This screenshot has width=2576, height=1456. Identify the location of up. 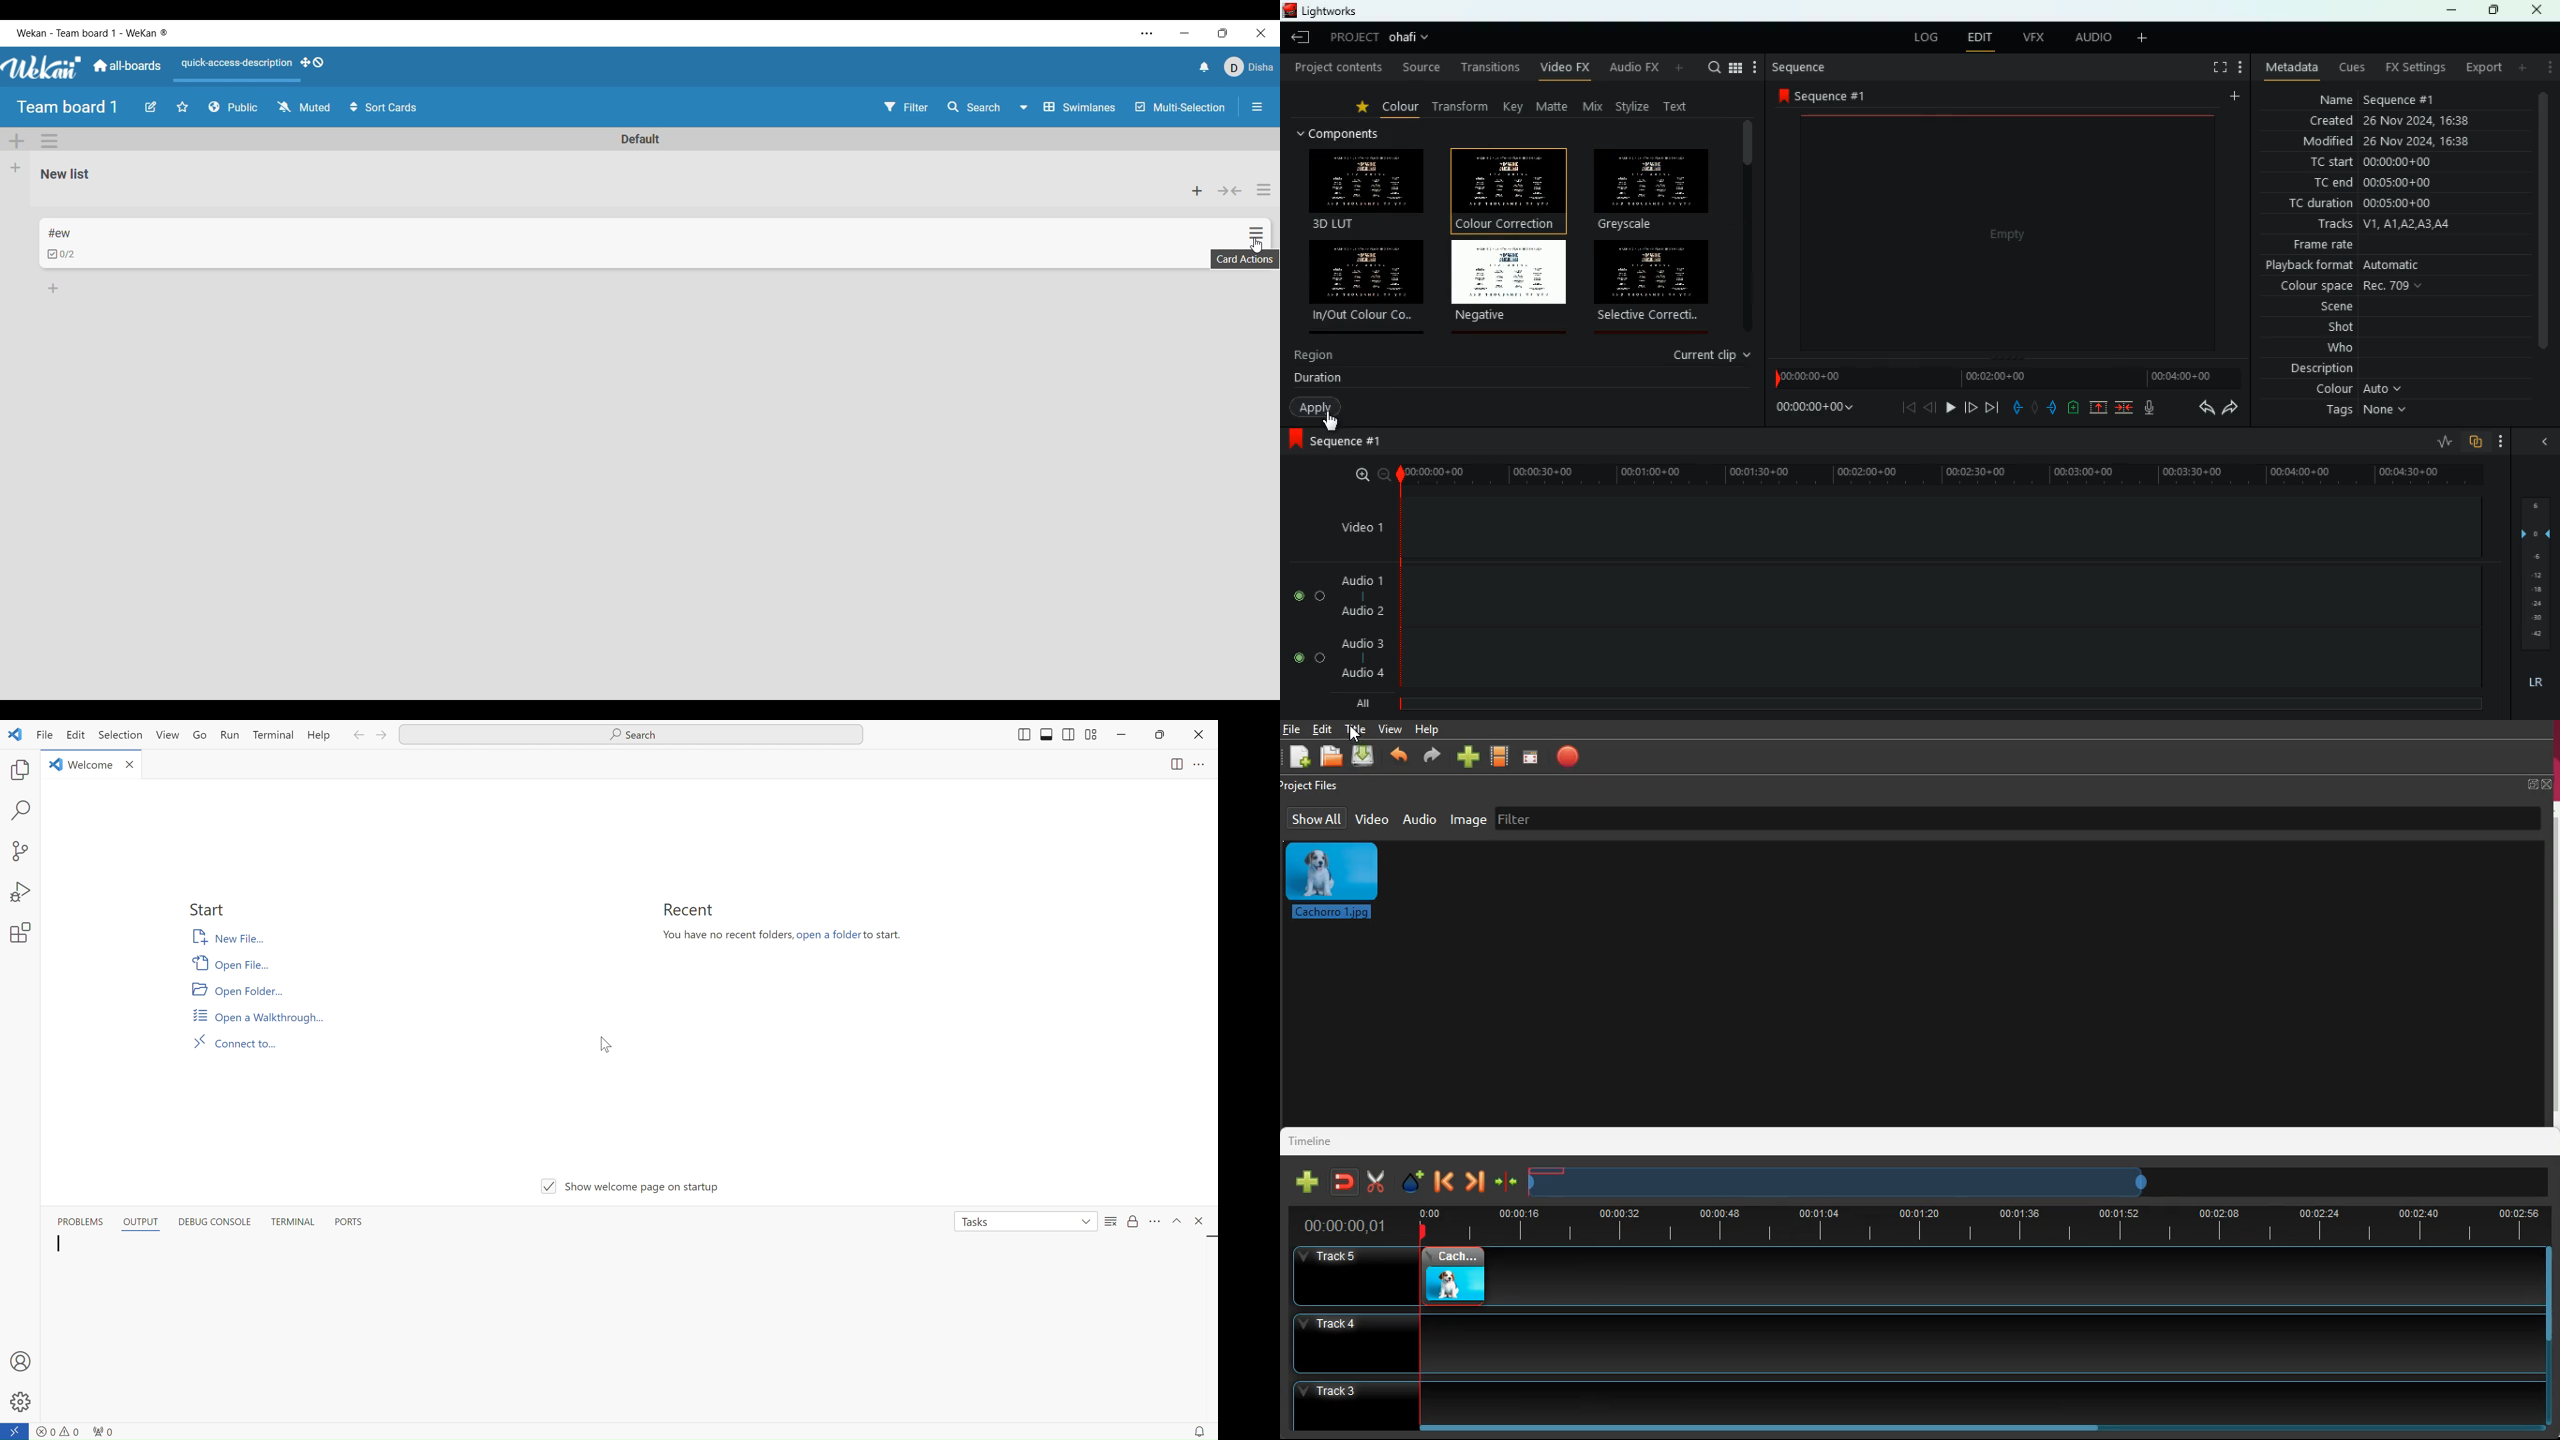
(2094, 409).